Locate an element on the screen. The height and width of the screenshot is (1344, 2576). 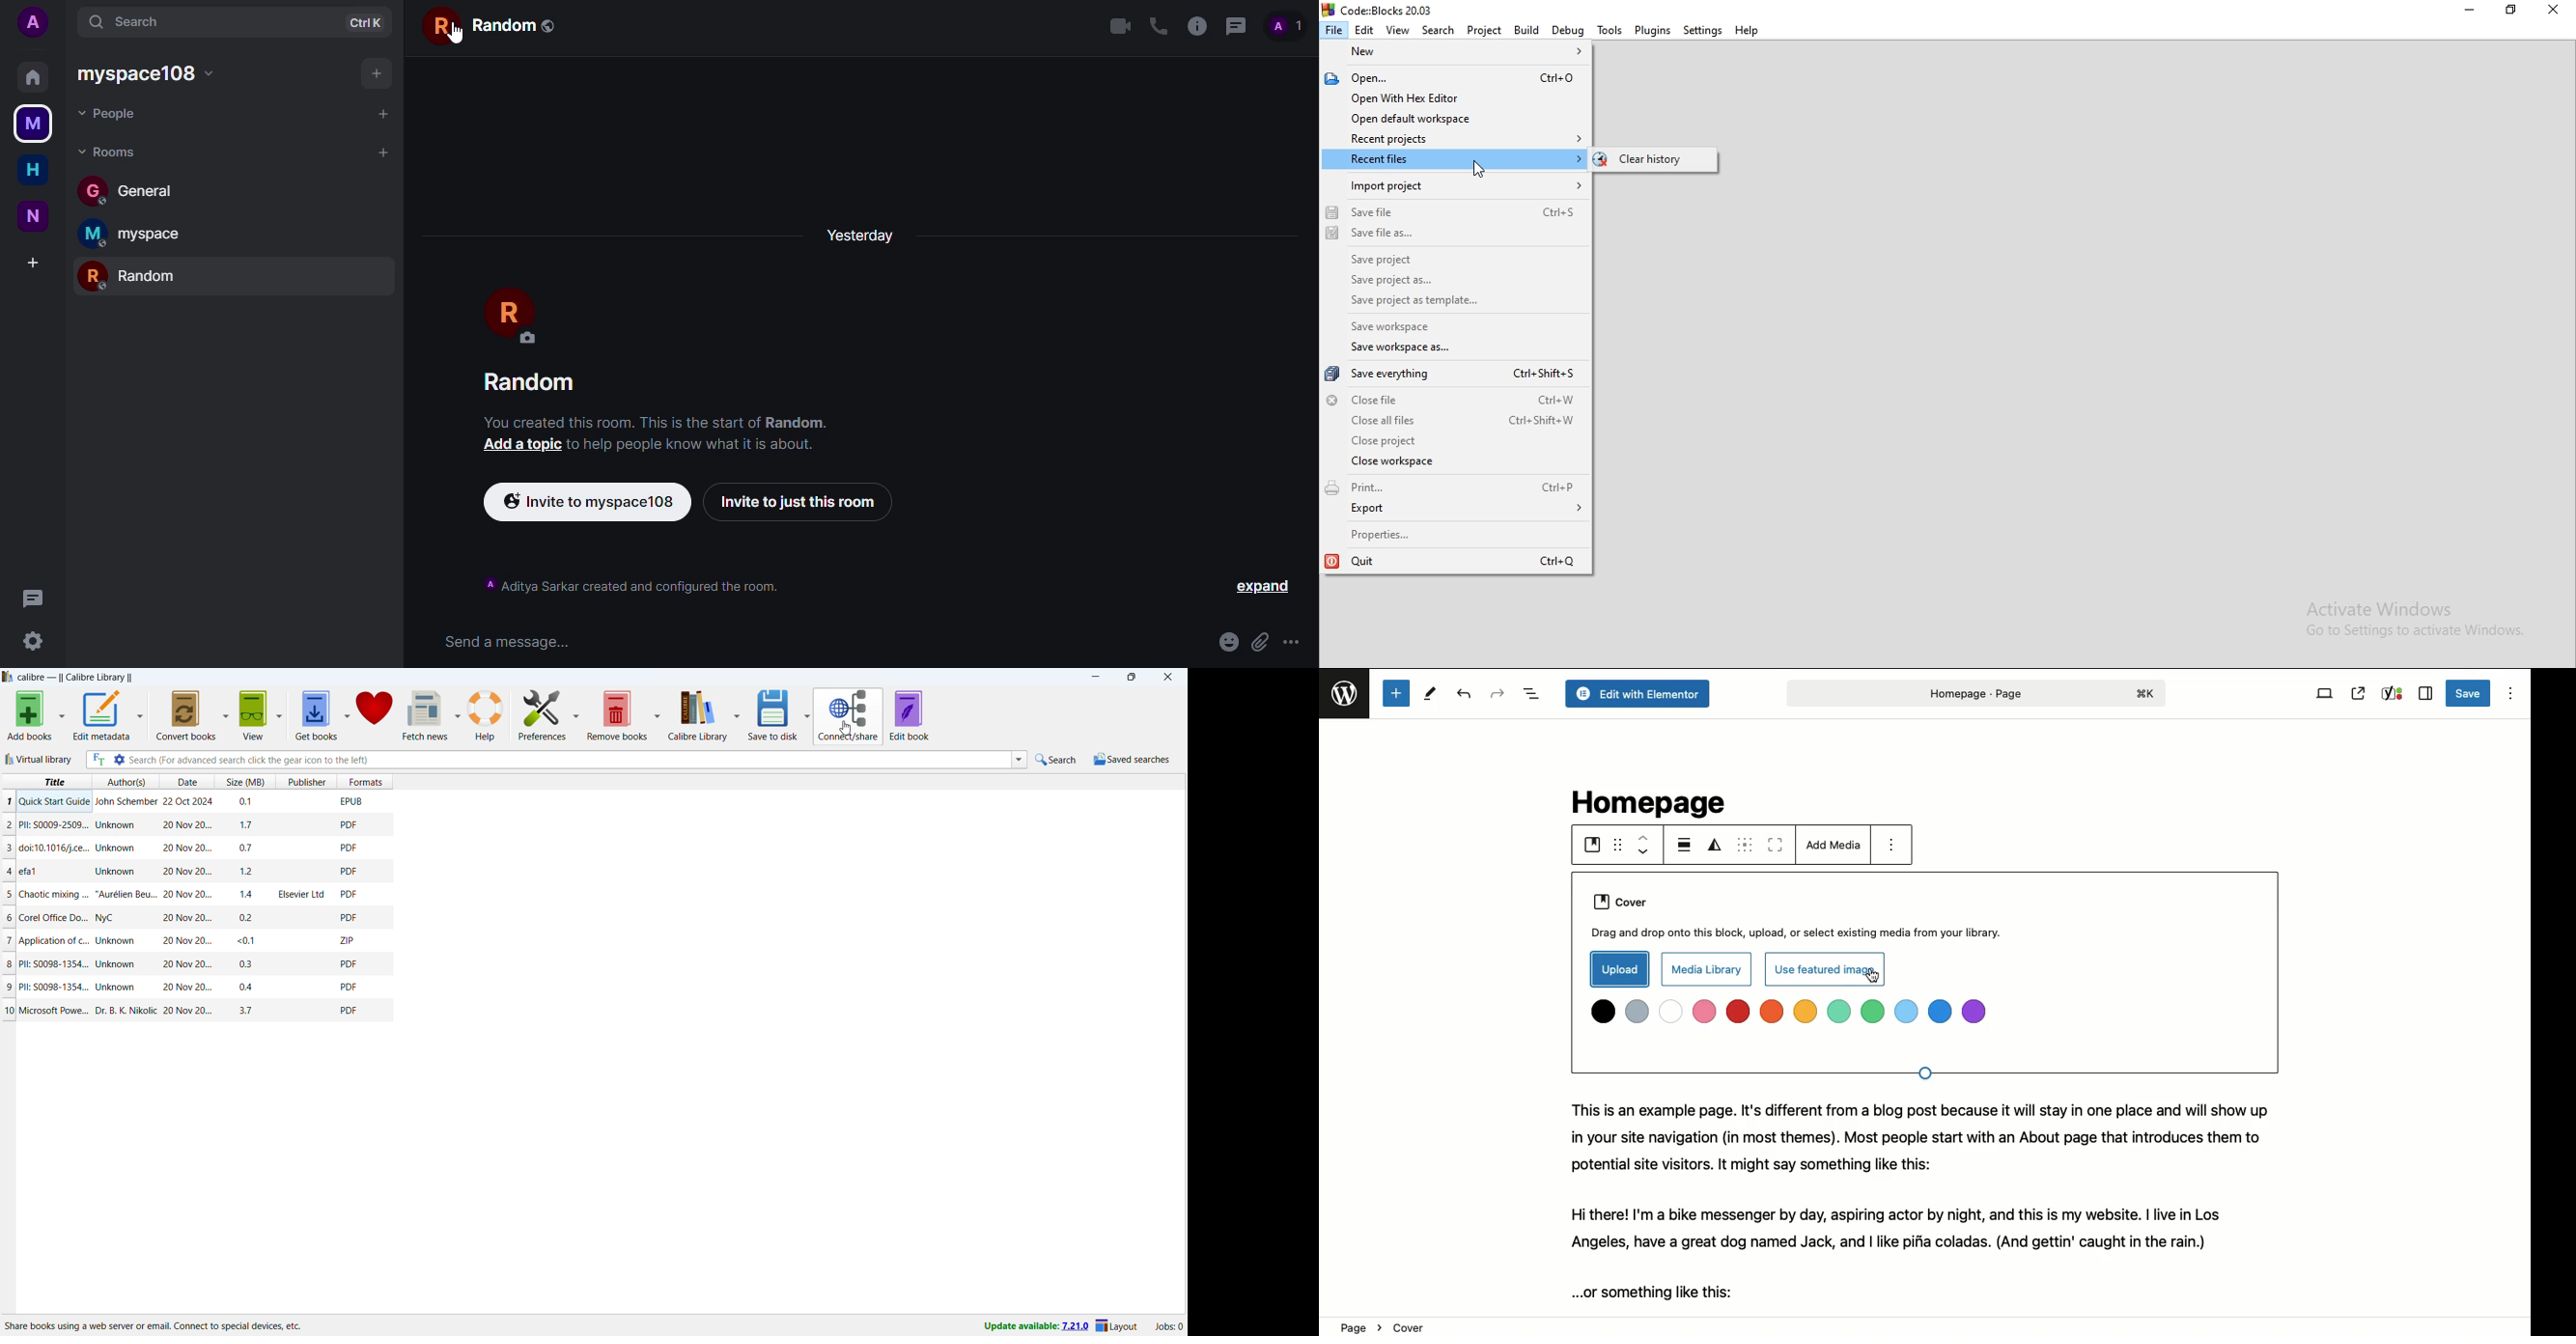
home is located at coordinates (30, 75).